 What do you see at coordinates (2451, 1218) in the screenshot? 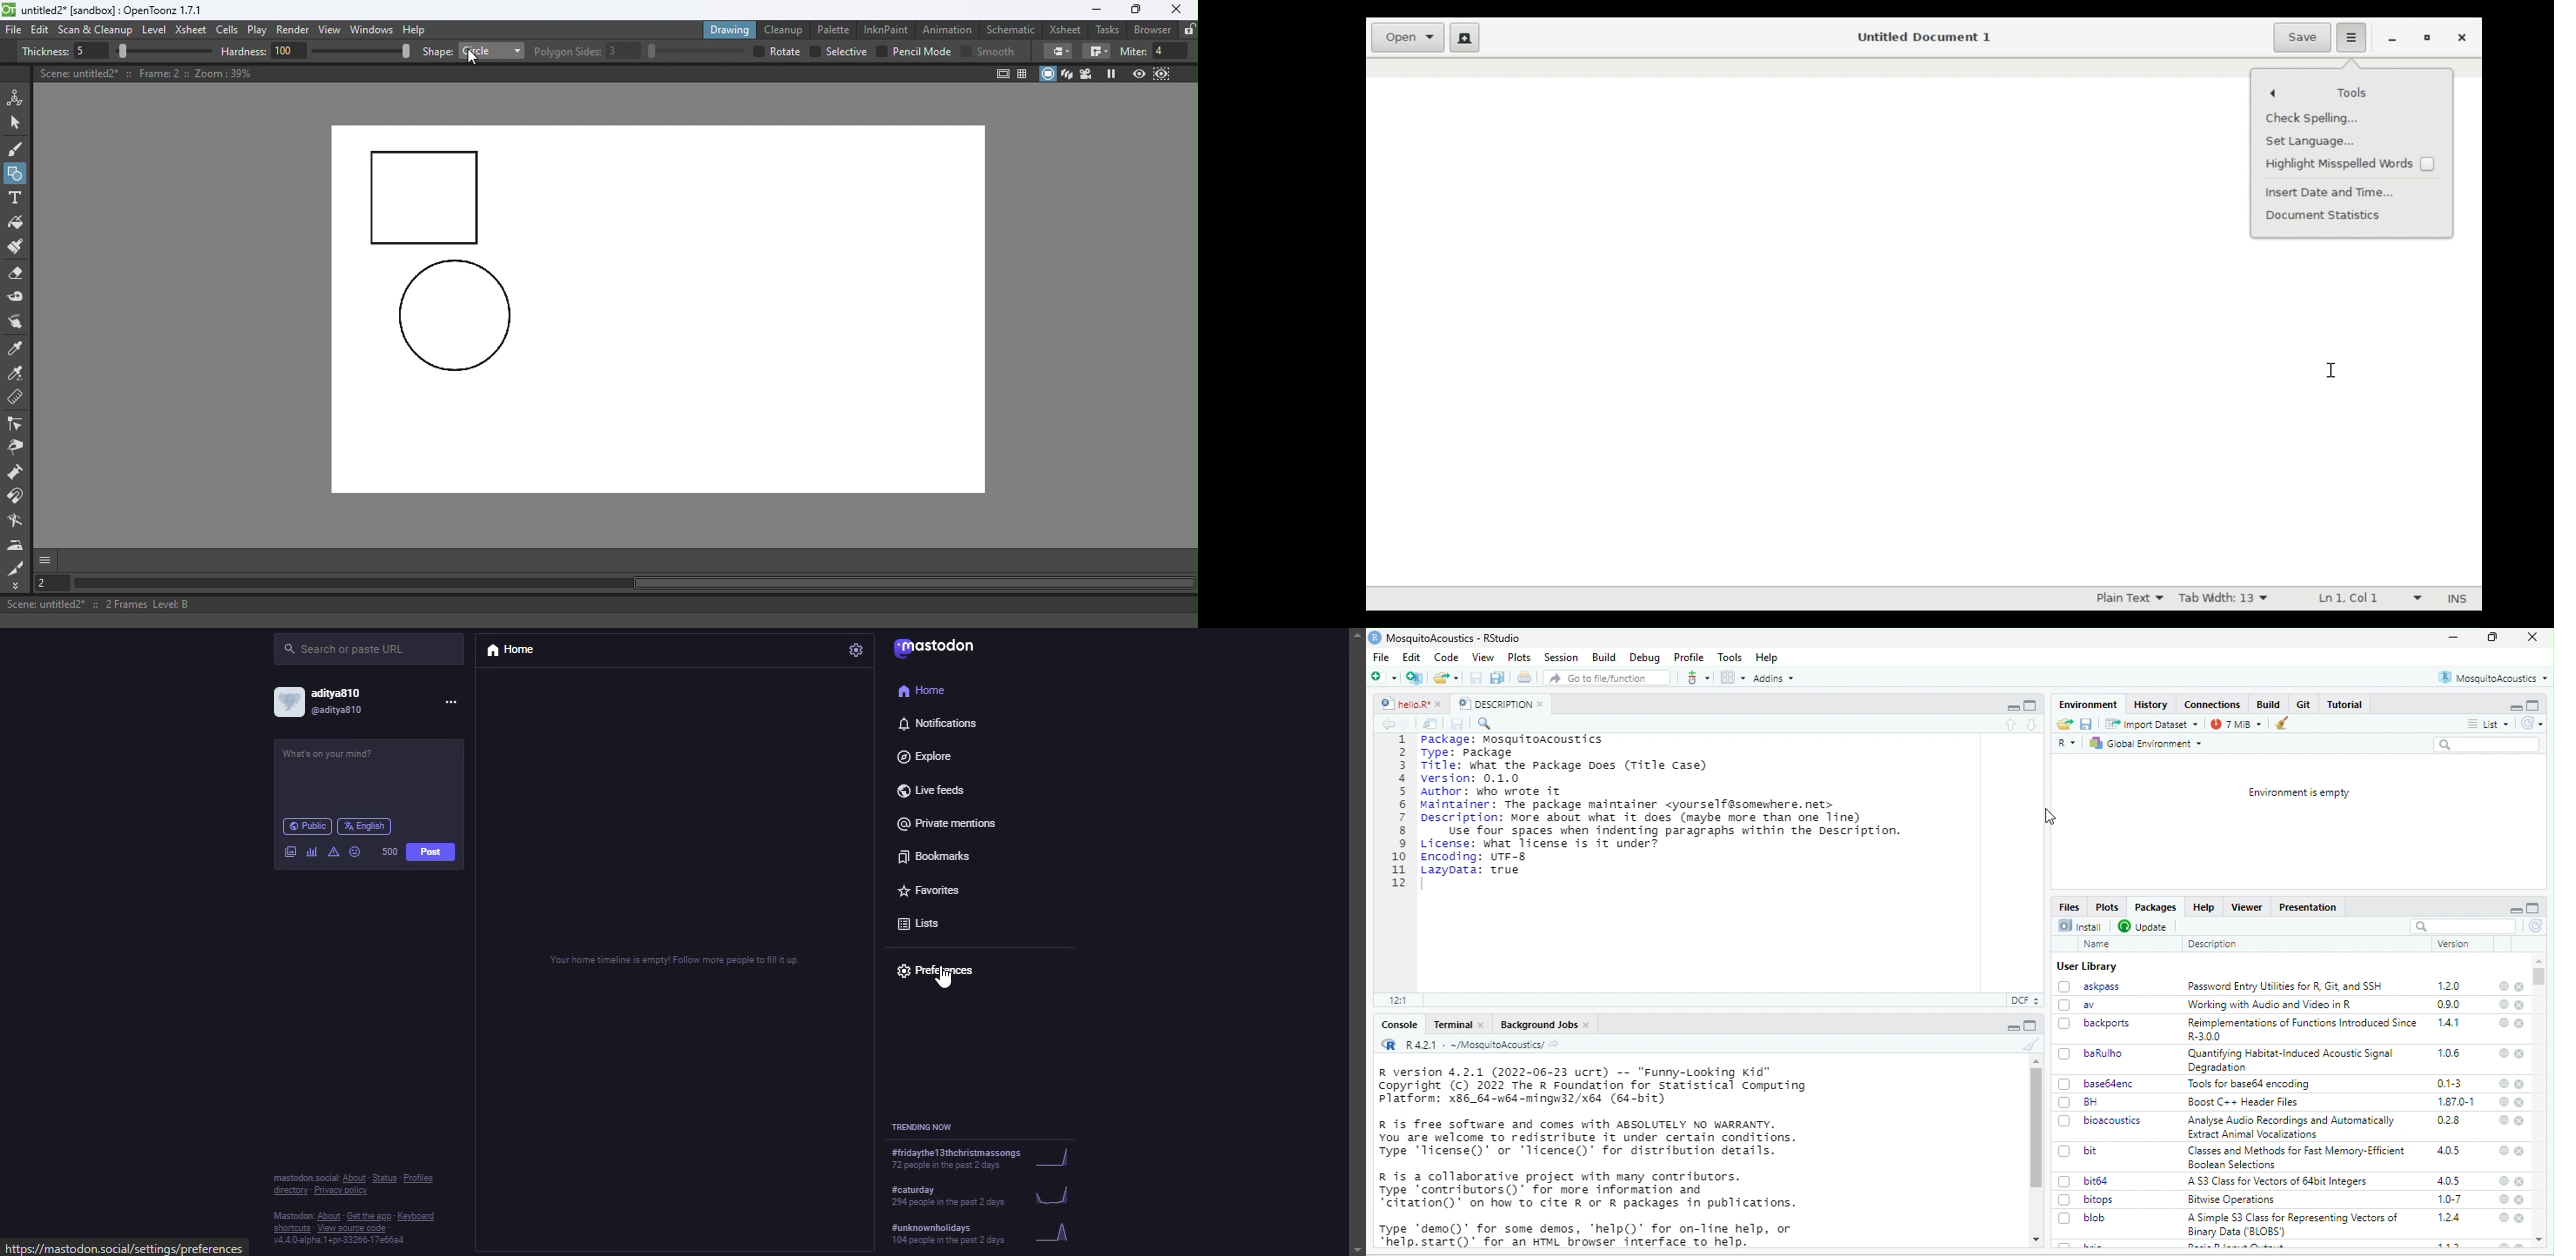
I see `1.2.4` at bounding box center [2451, 1218].